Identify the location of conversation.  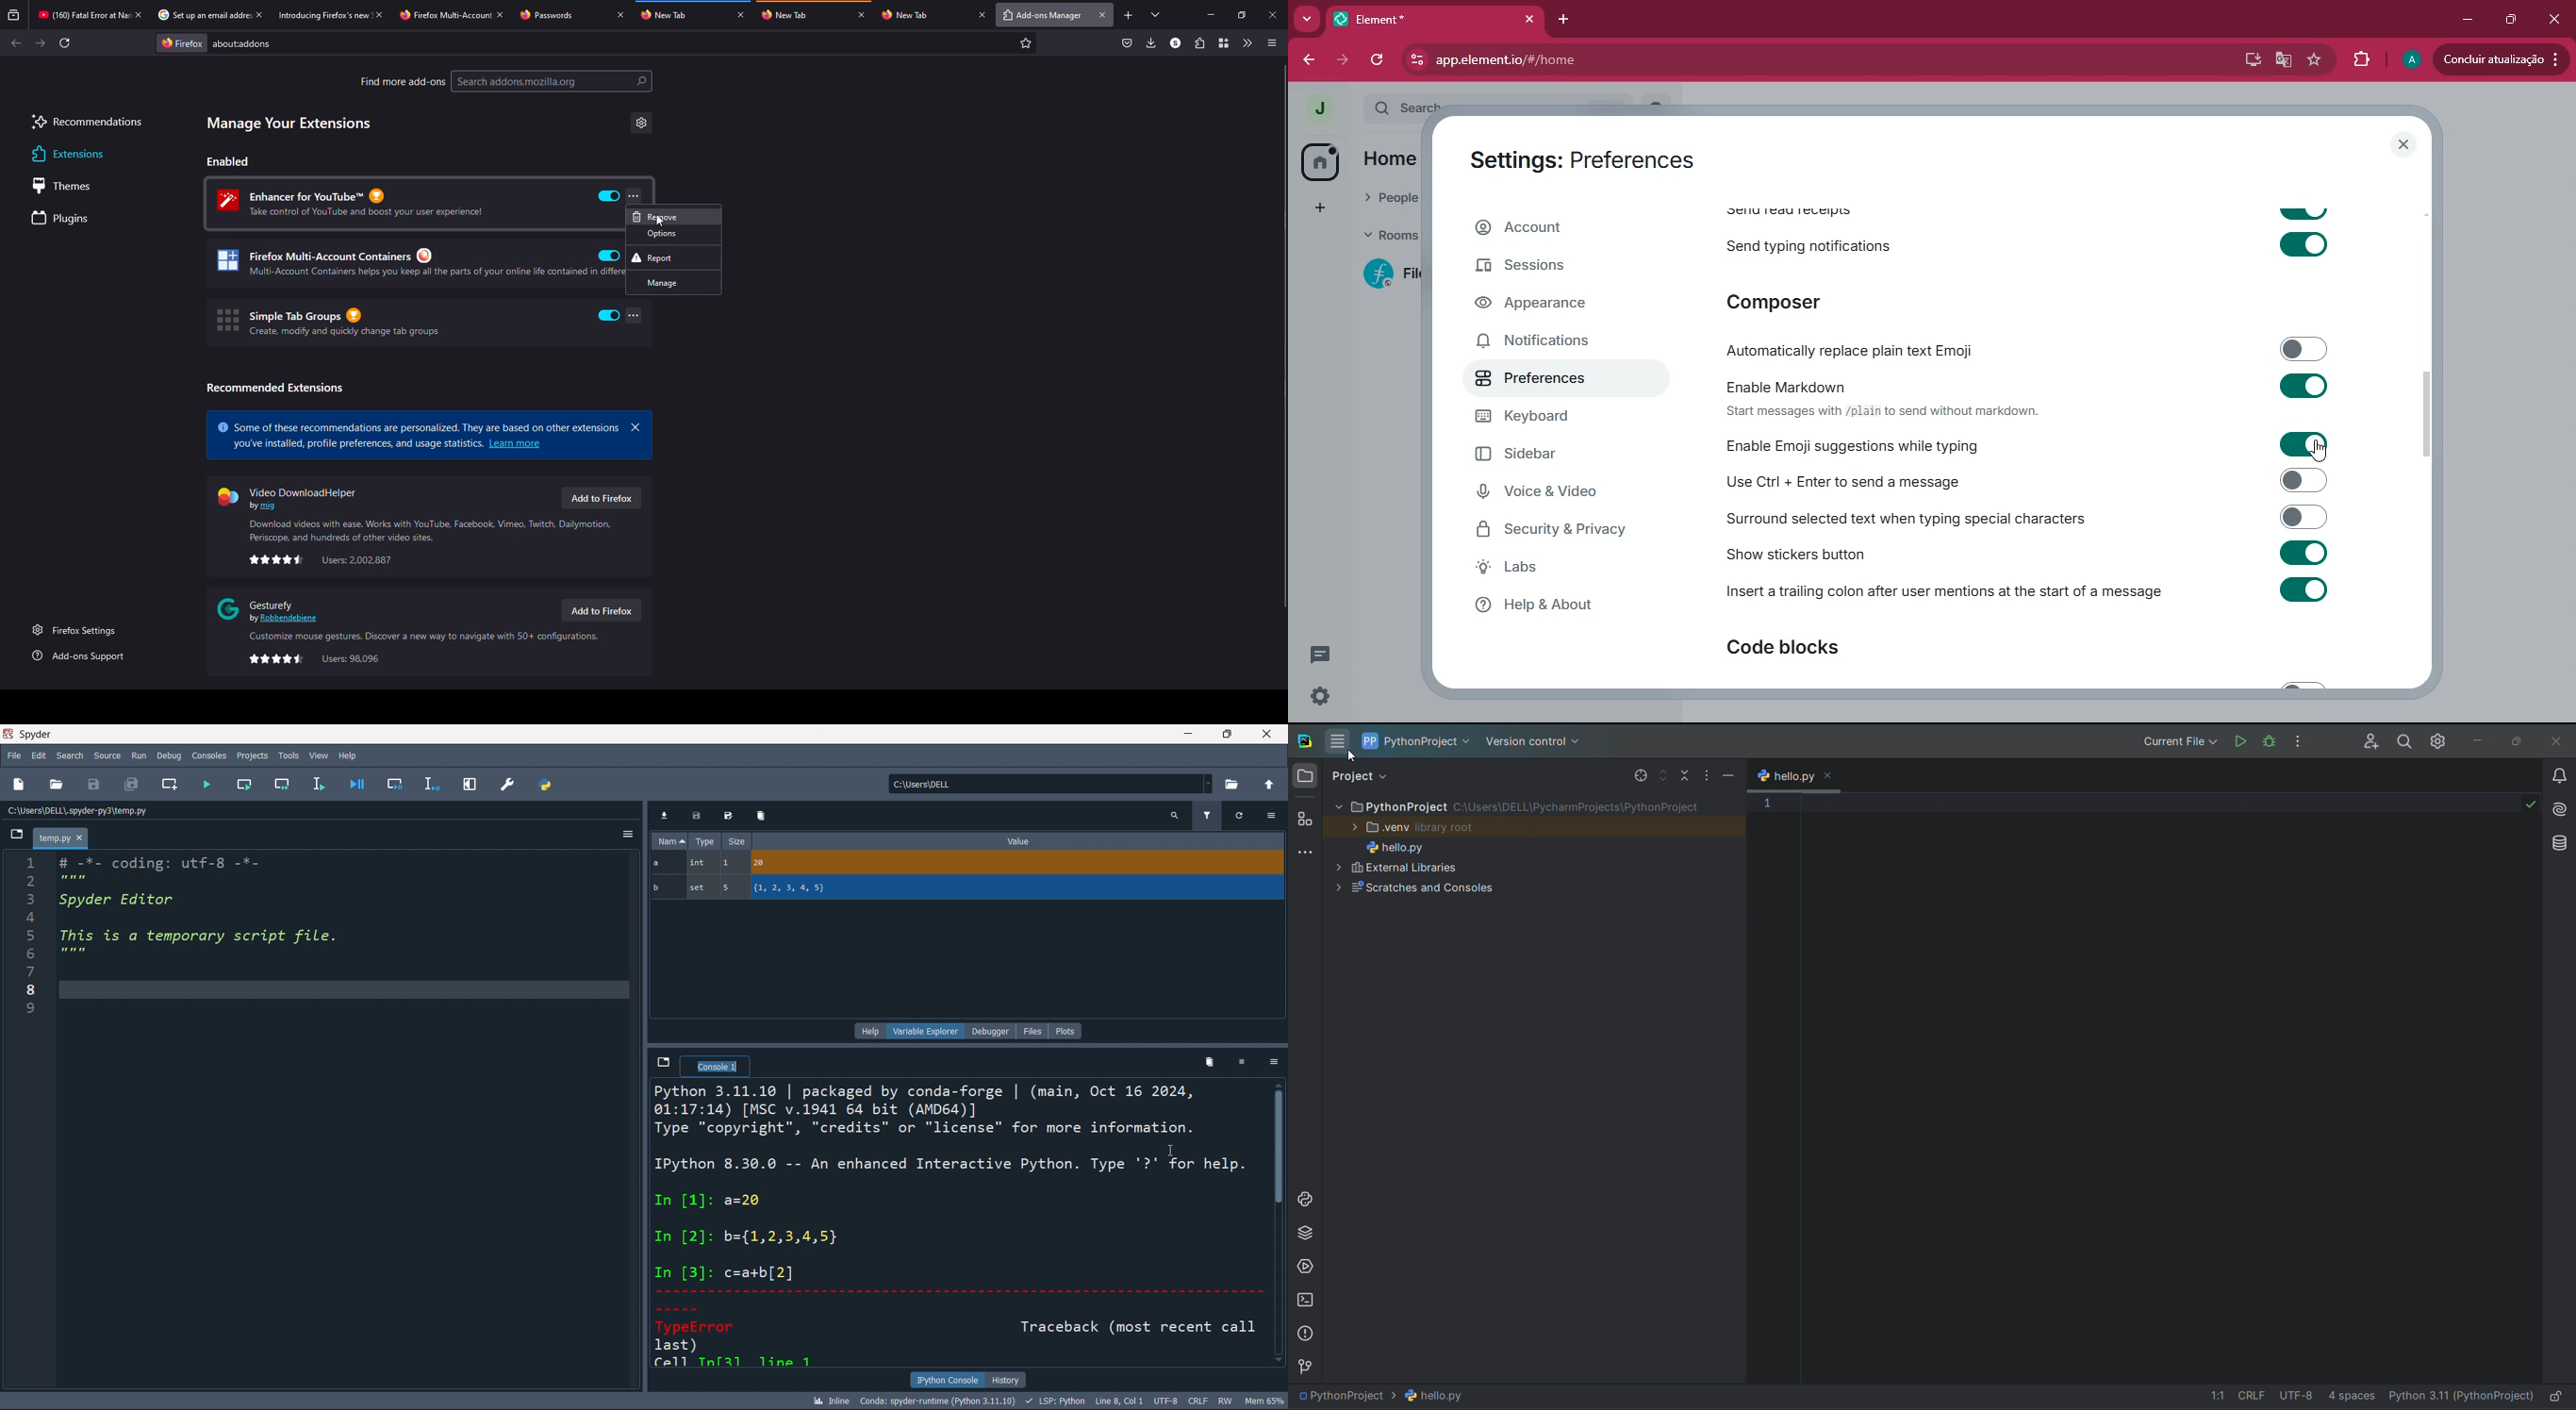
(1324, 654).